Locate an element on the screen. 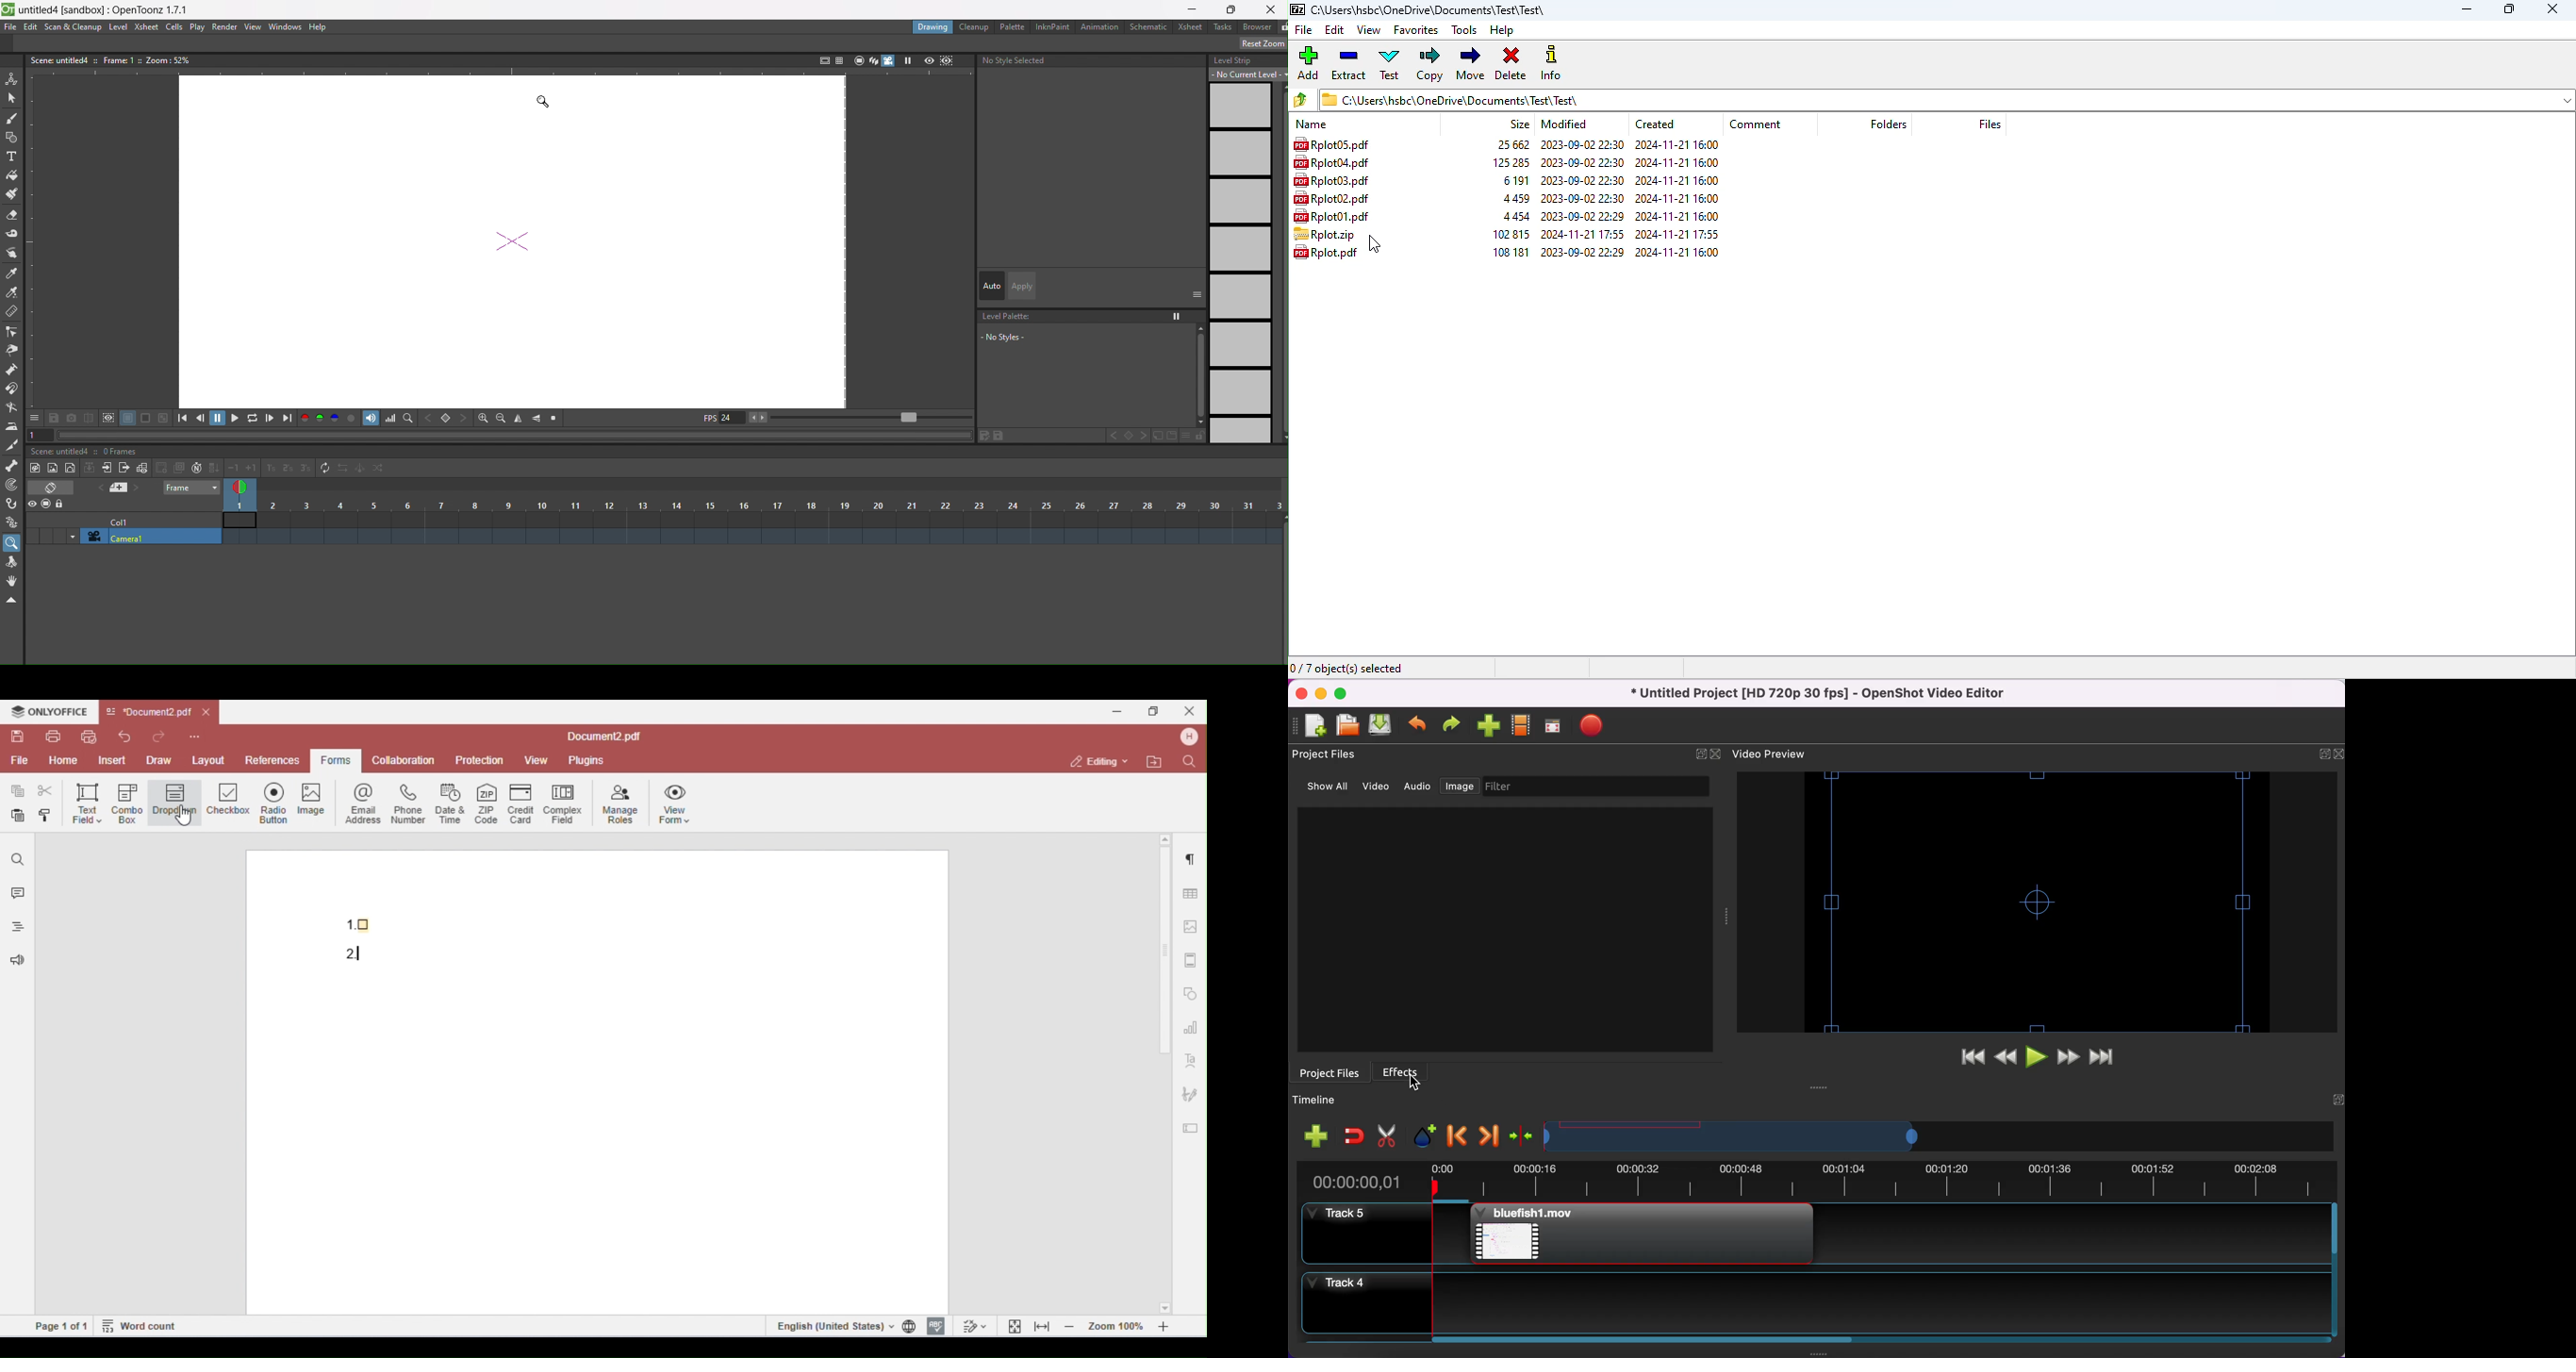  flip vertical is located at coordinates (520, 417).